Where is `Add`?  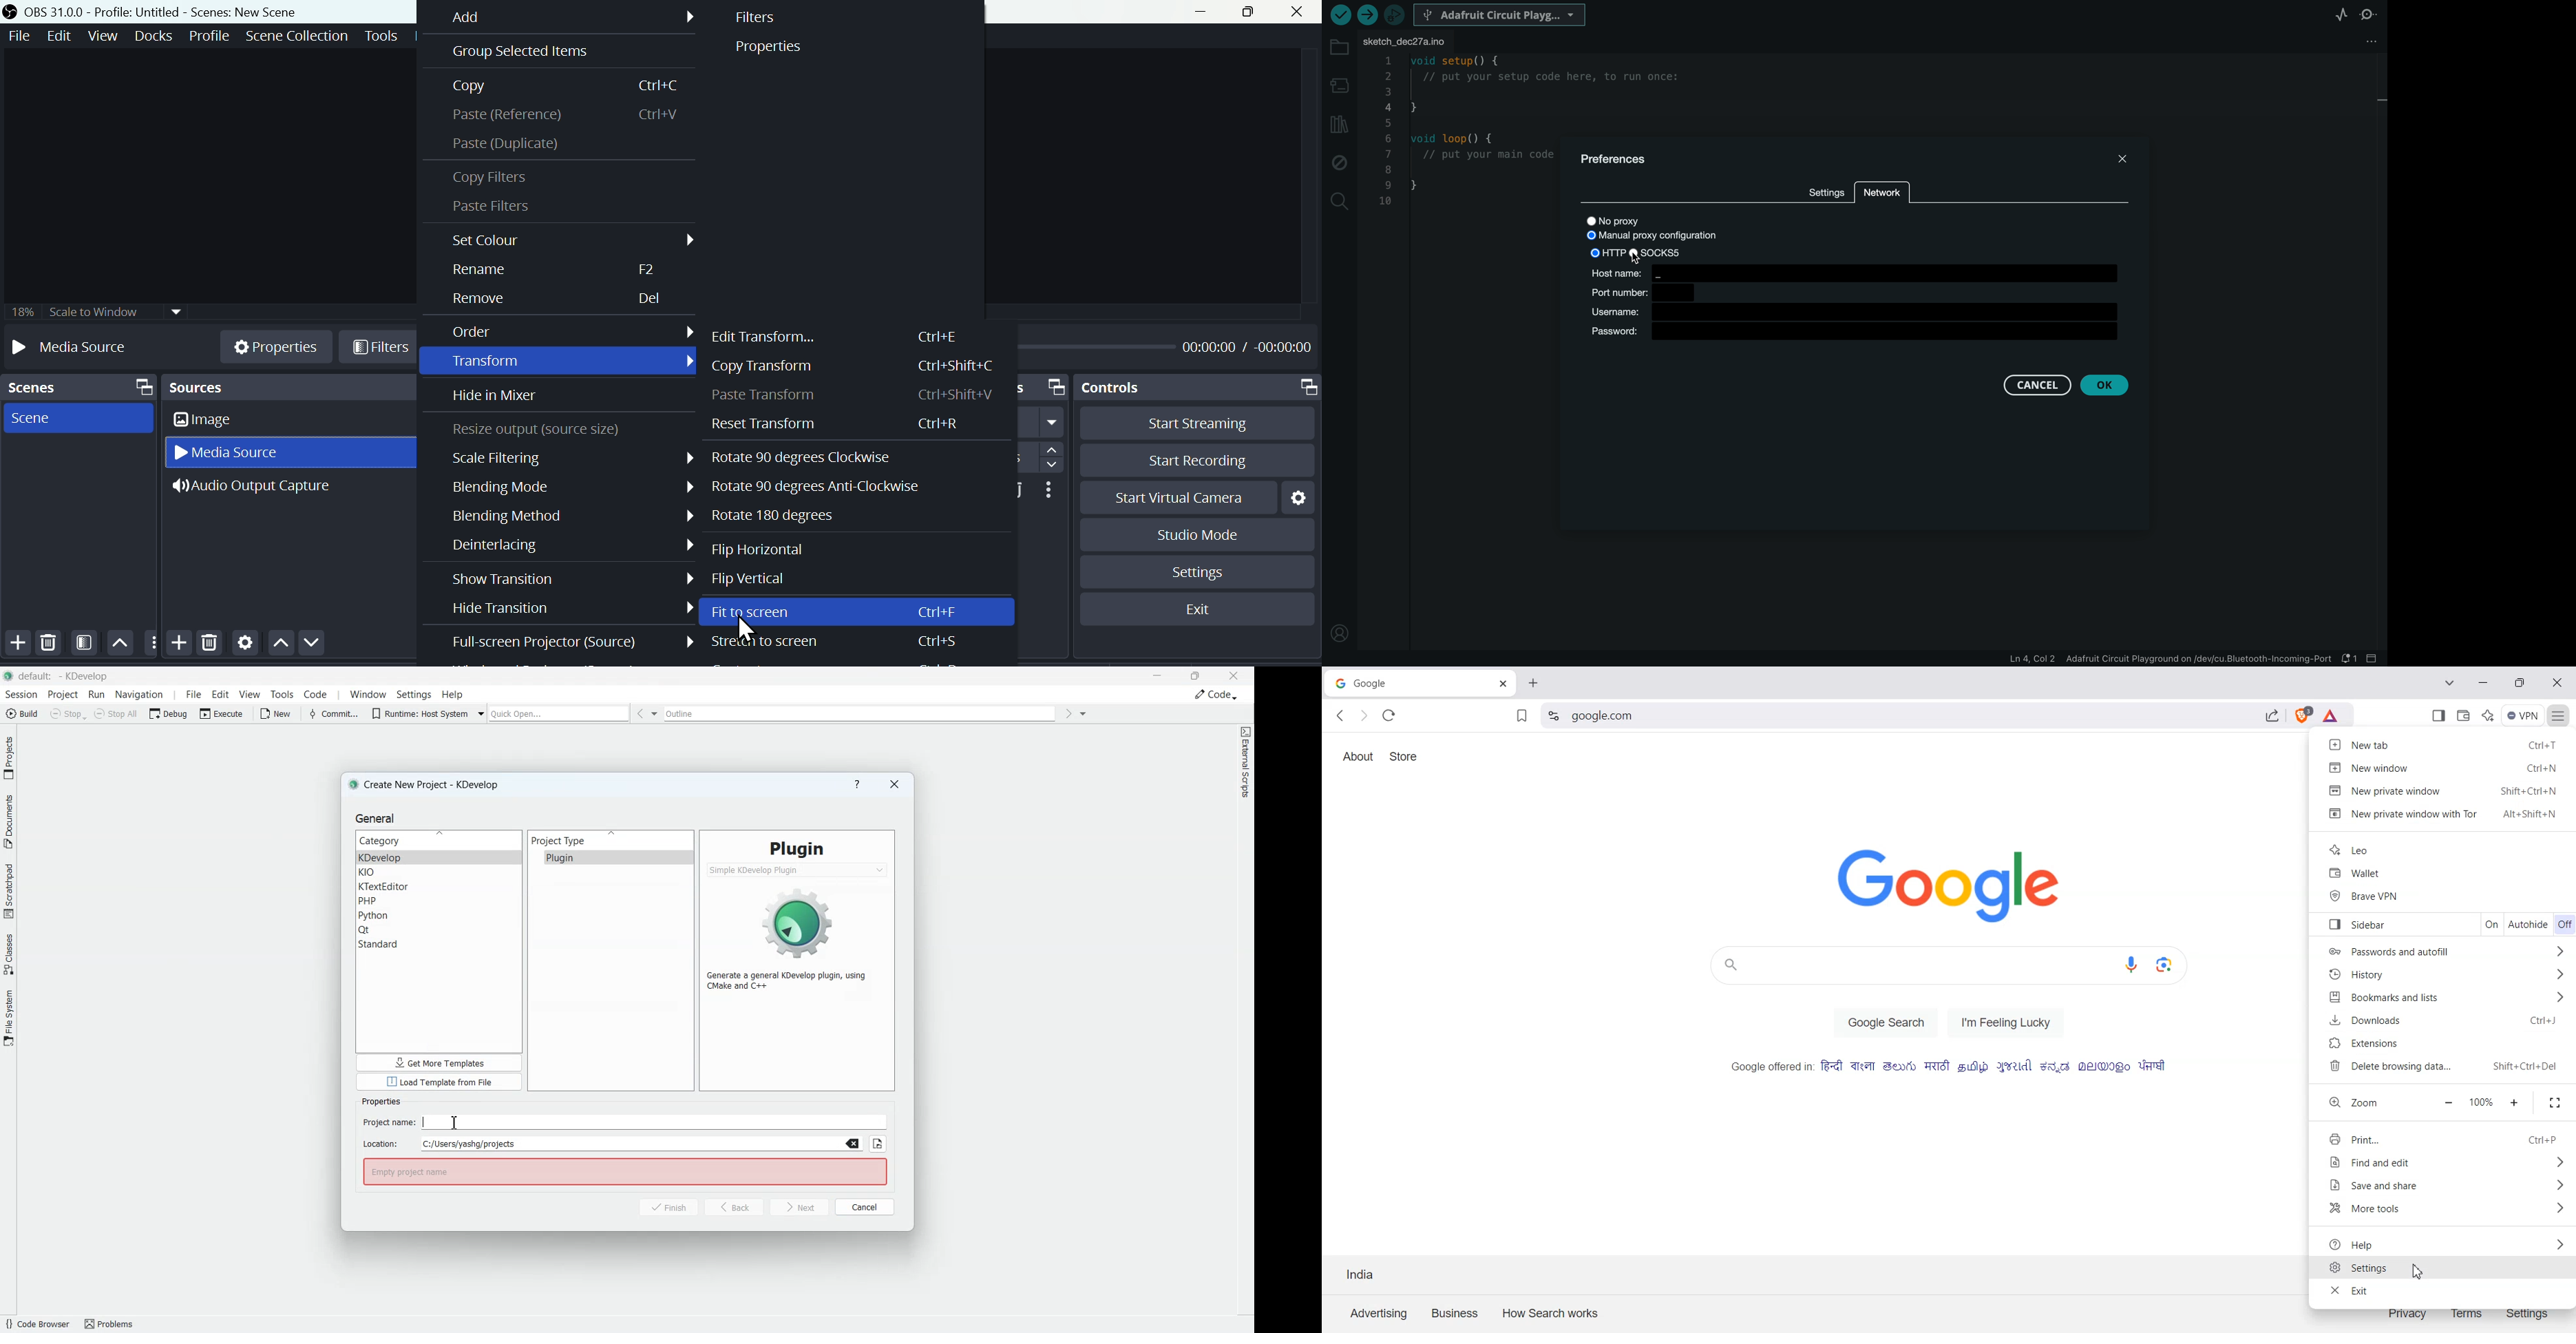 Add is located at coordinates (573, 17).